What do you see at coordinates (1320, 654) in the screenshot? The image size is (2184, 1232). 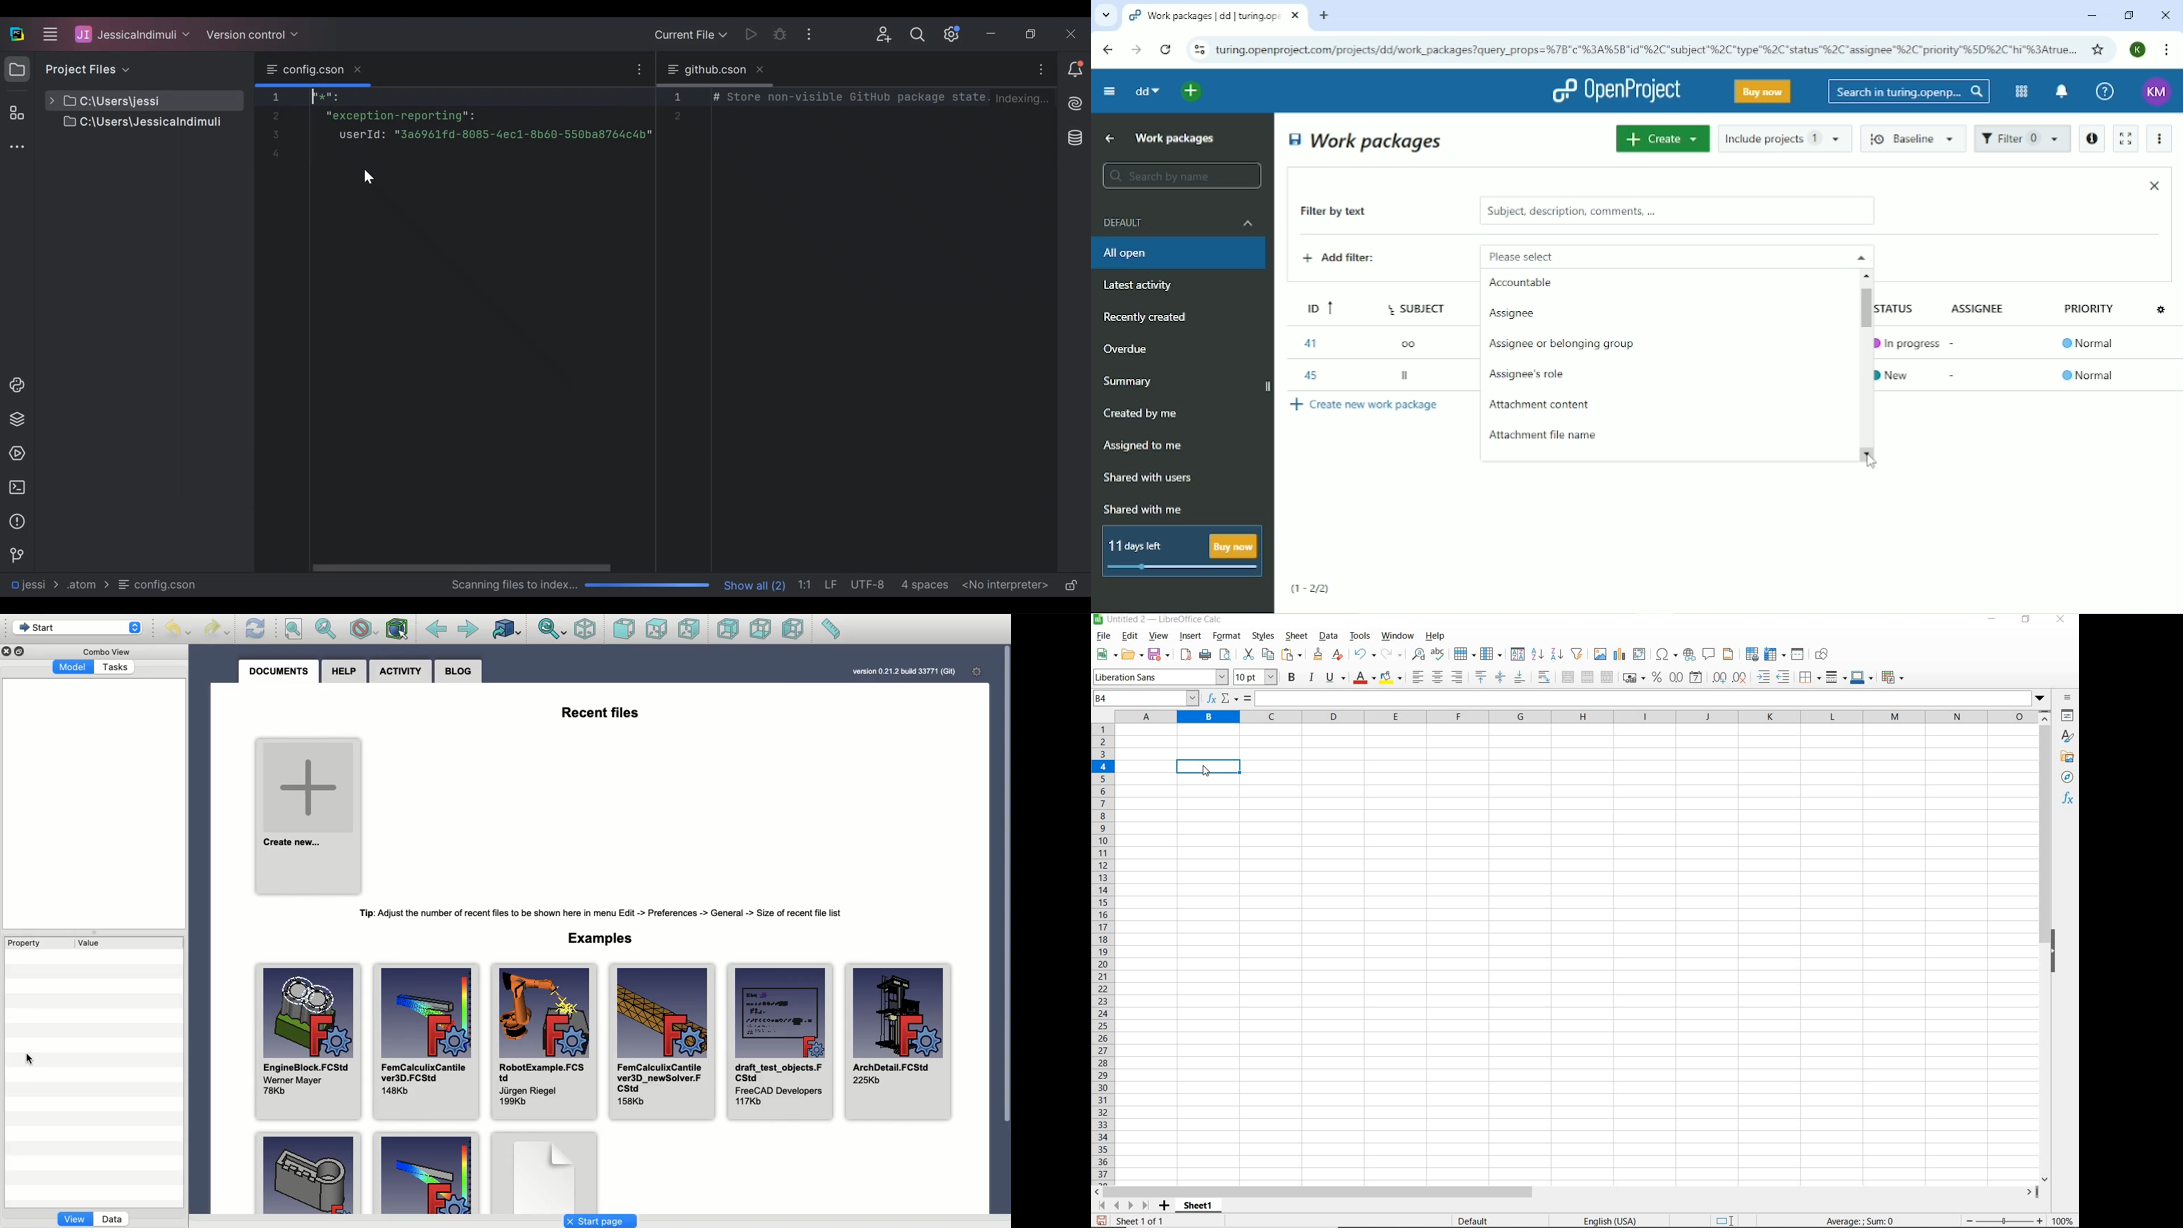 I see `clone formatting` at bounding box center [1320, 654].